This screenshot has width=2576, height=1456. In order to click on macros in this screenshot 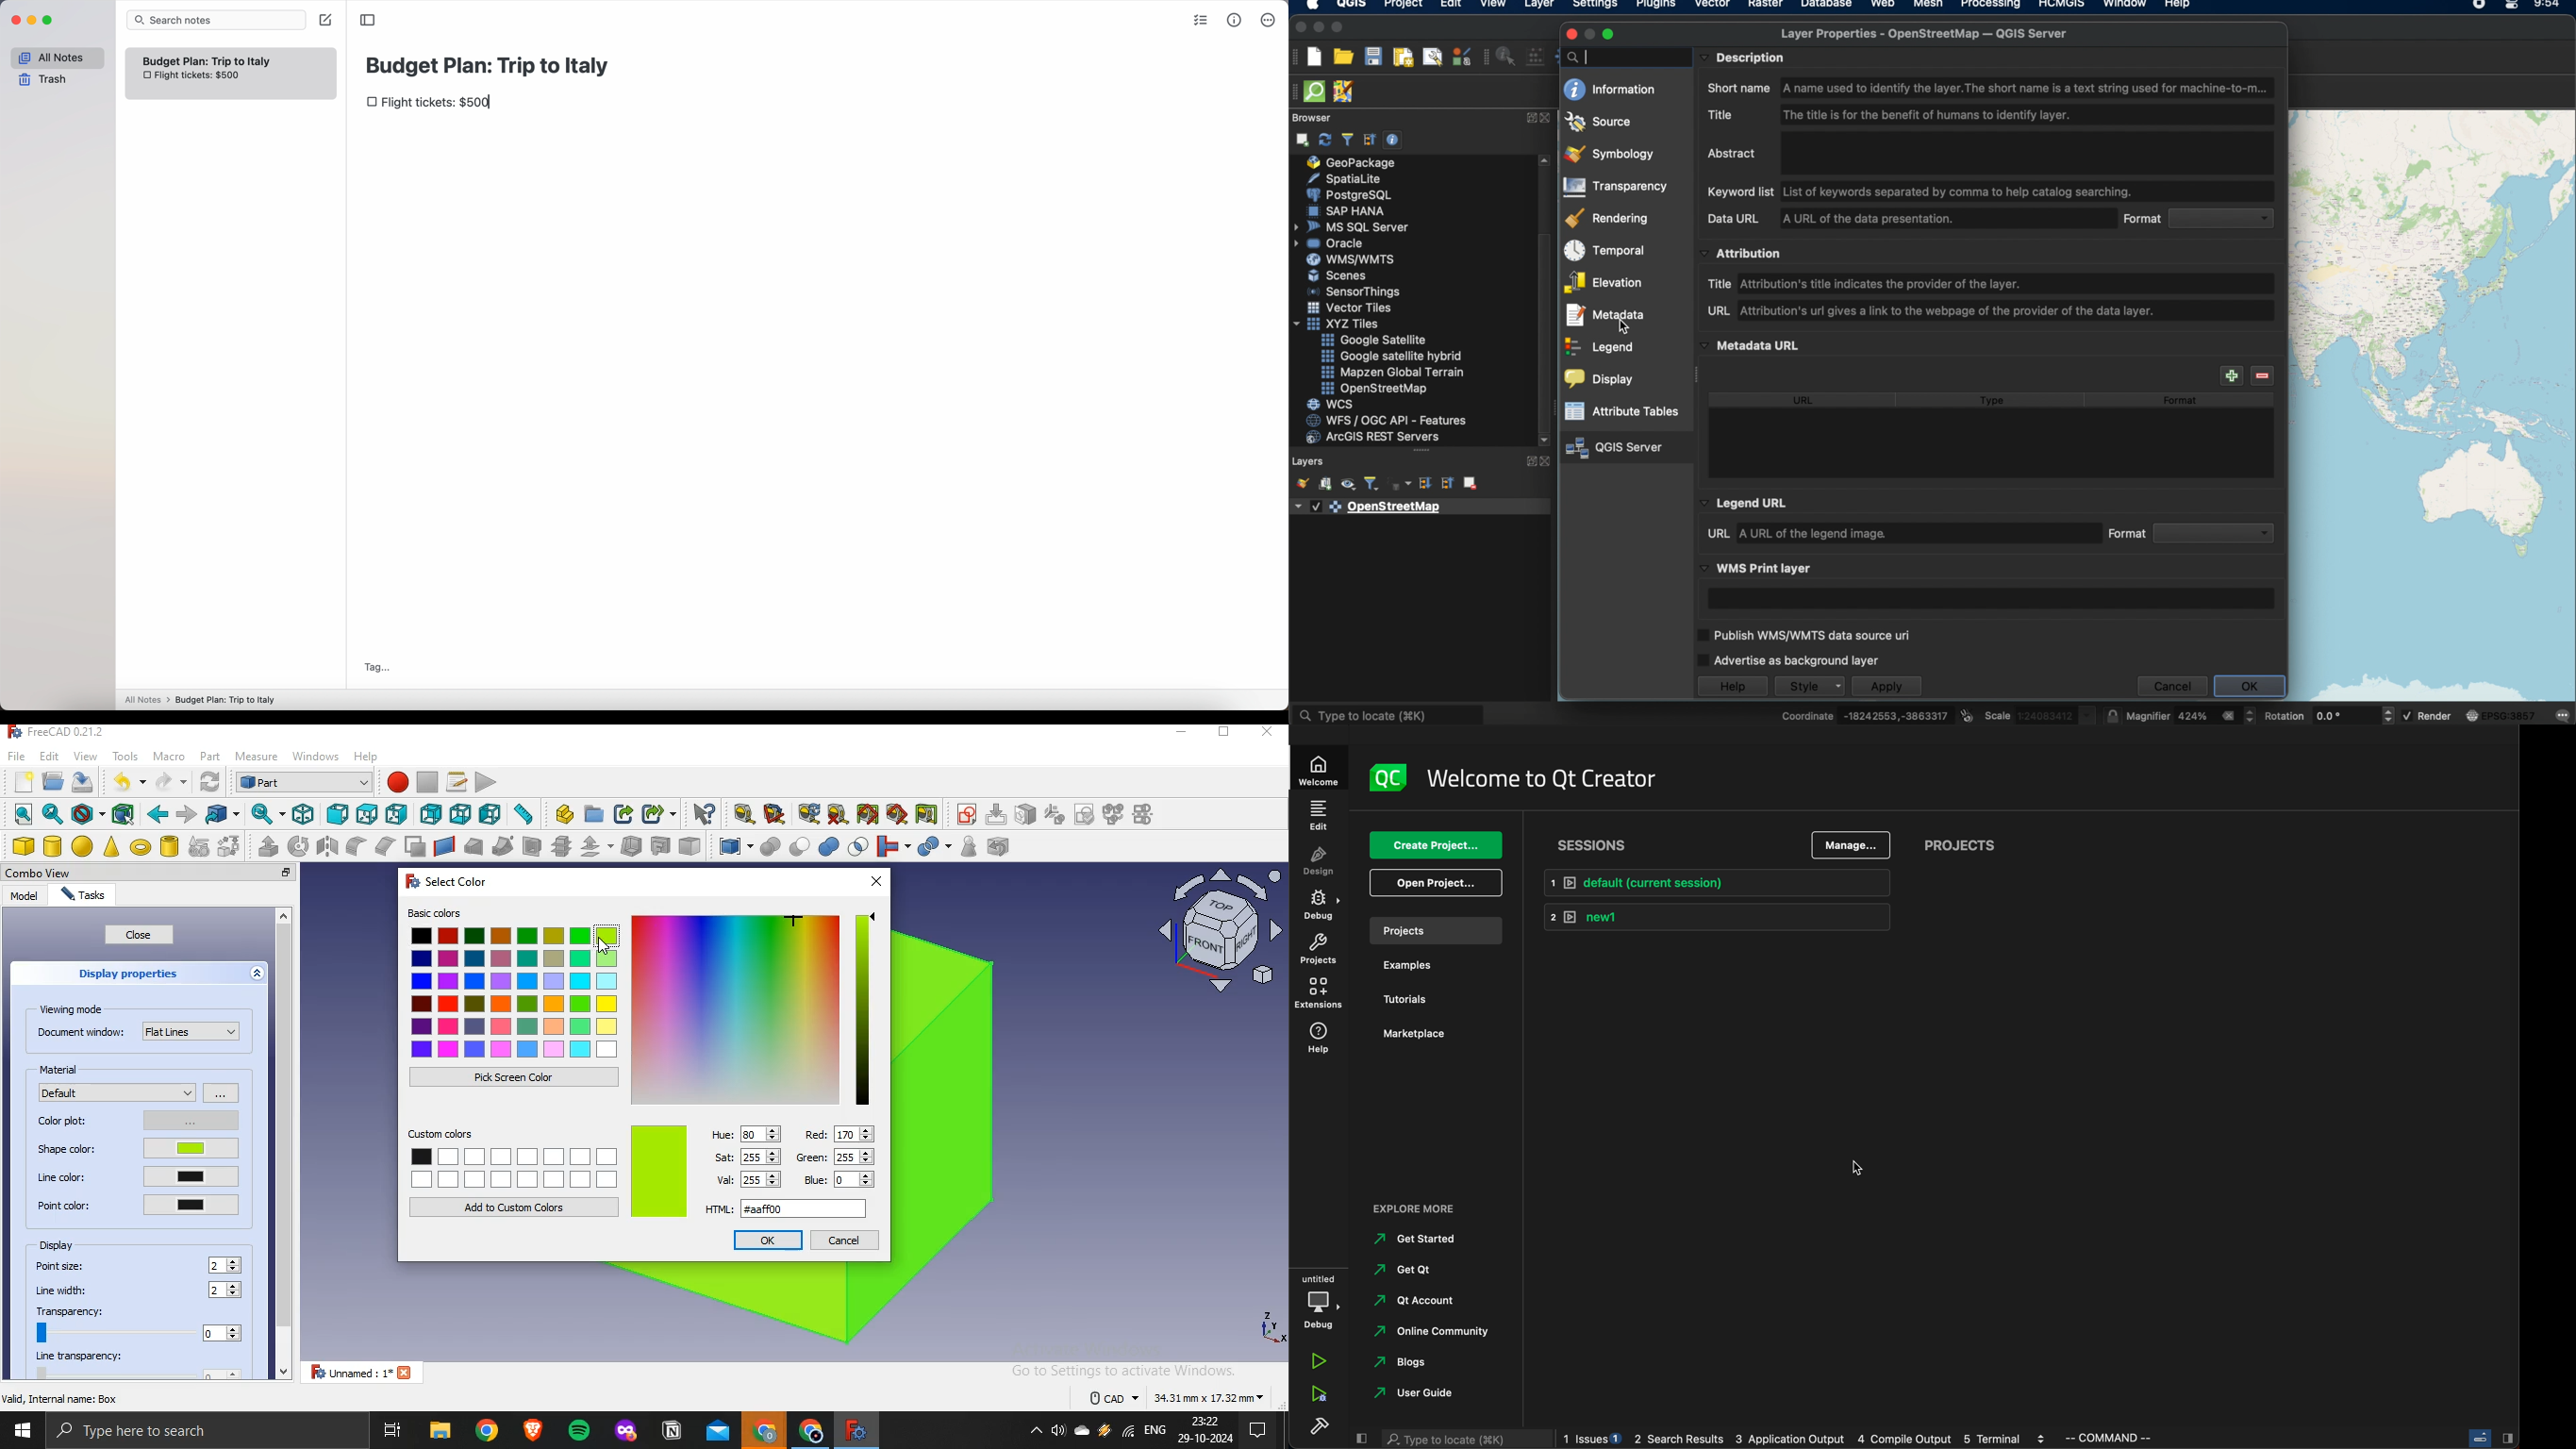, I will do `click(457, 781)`.